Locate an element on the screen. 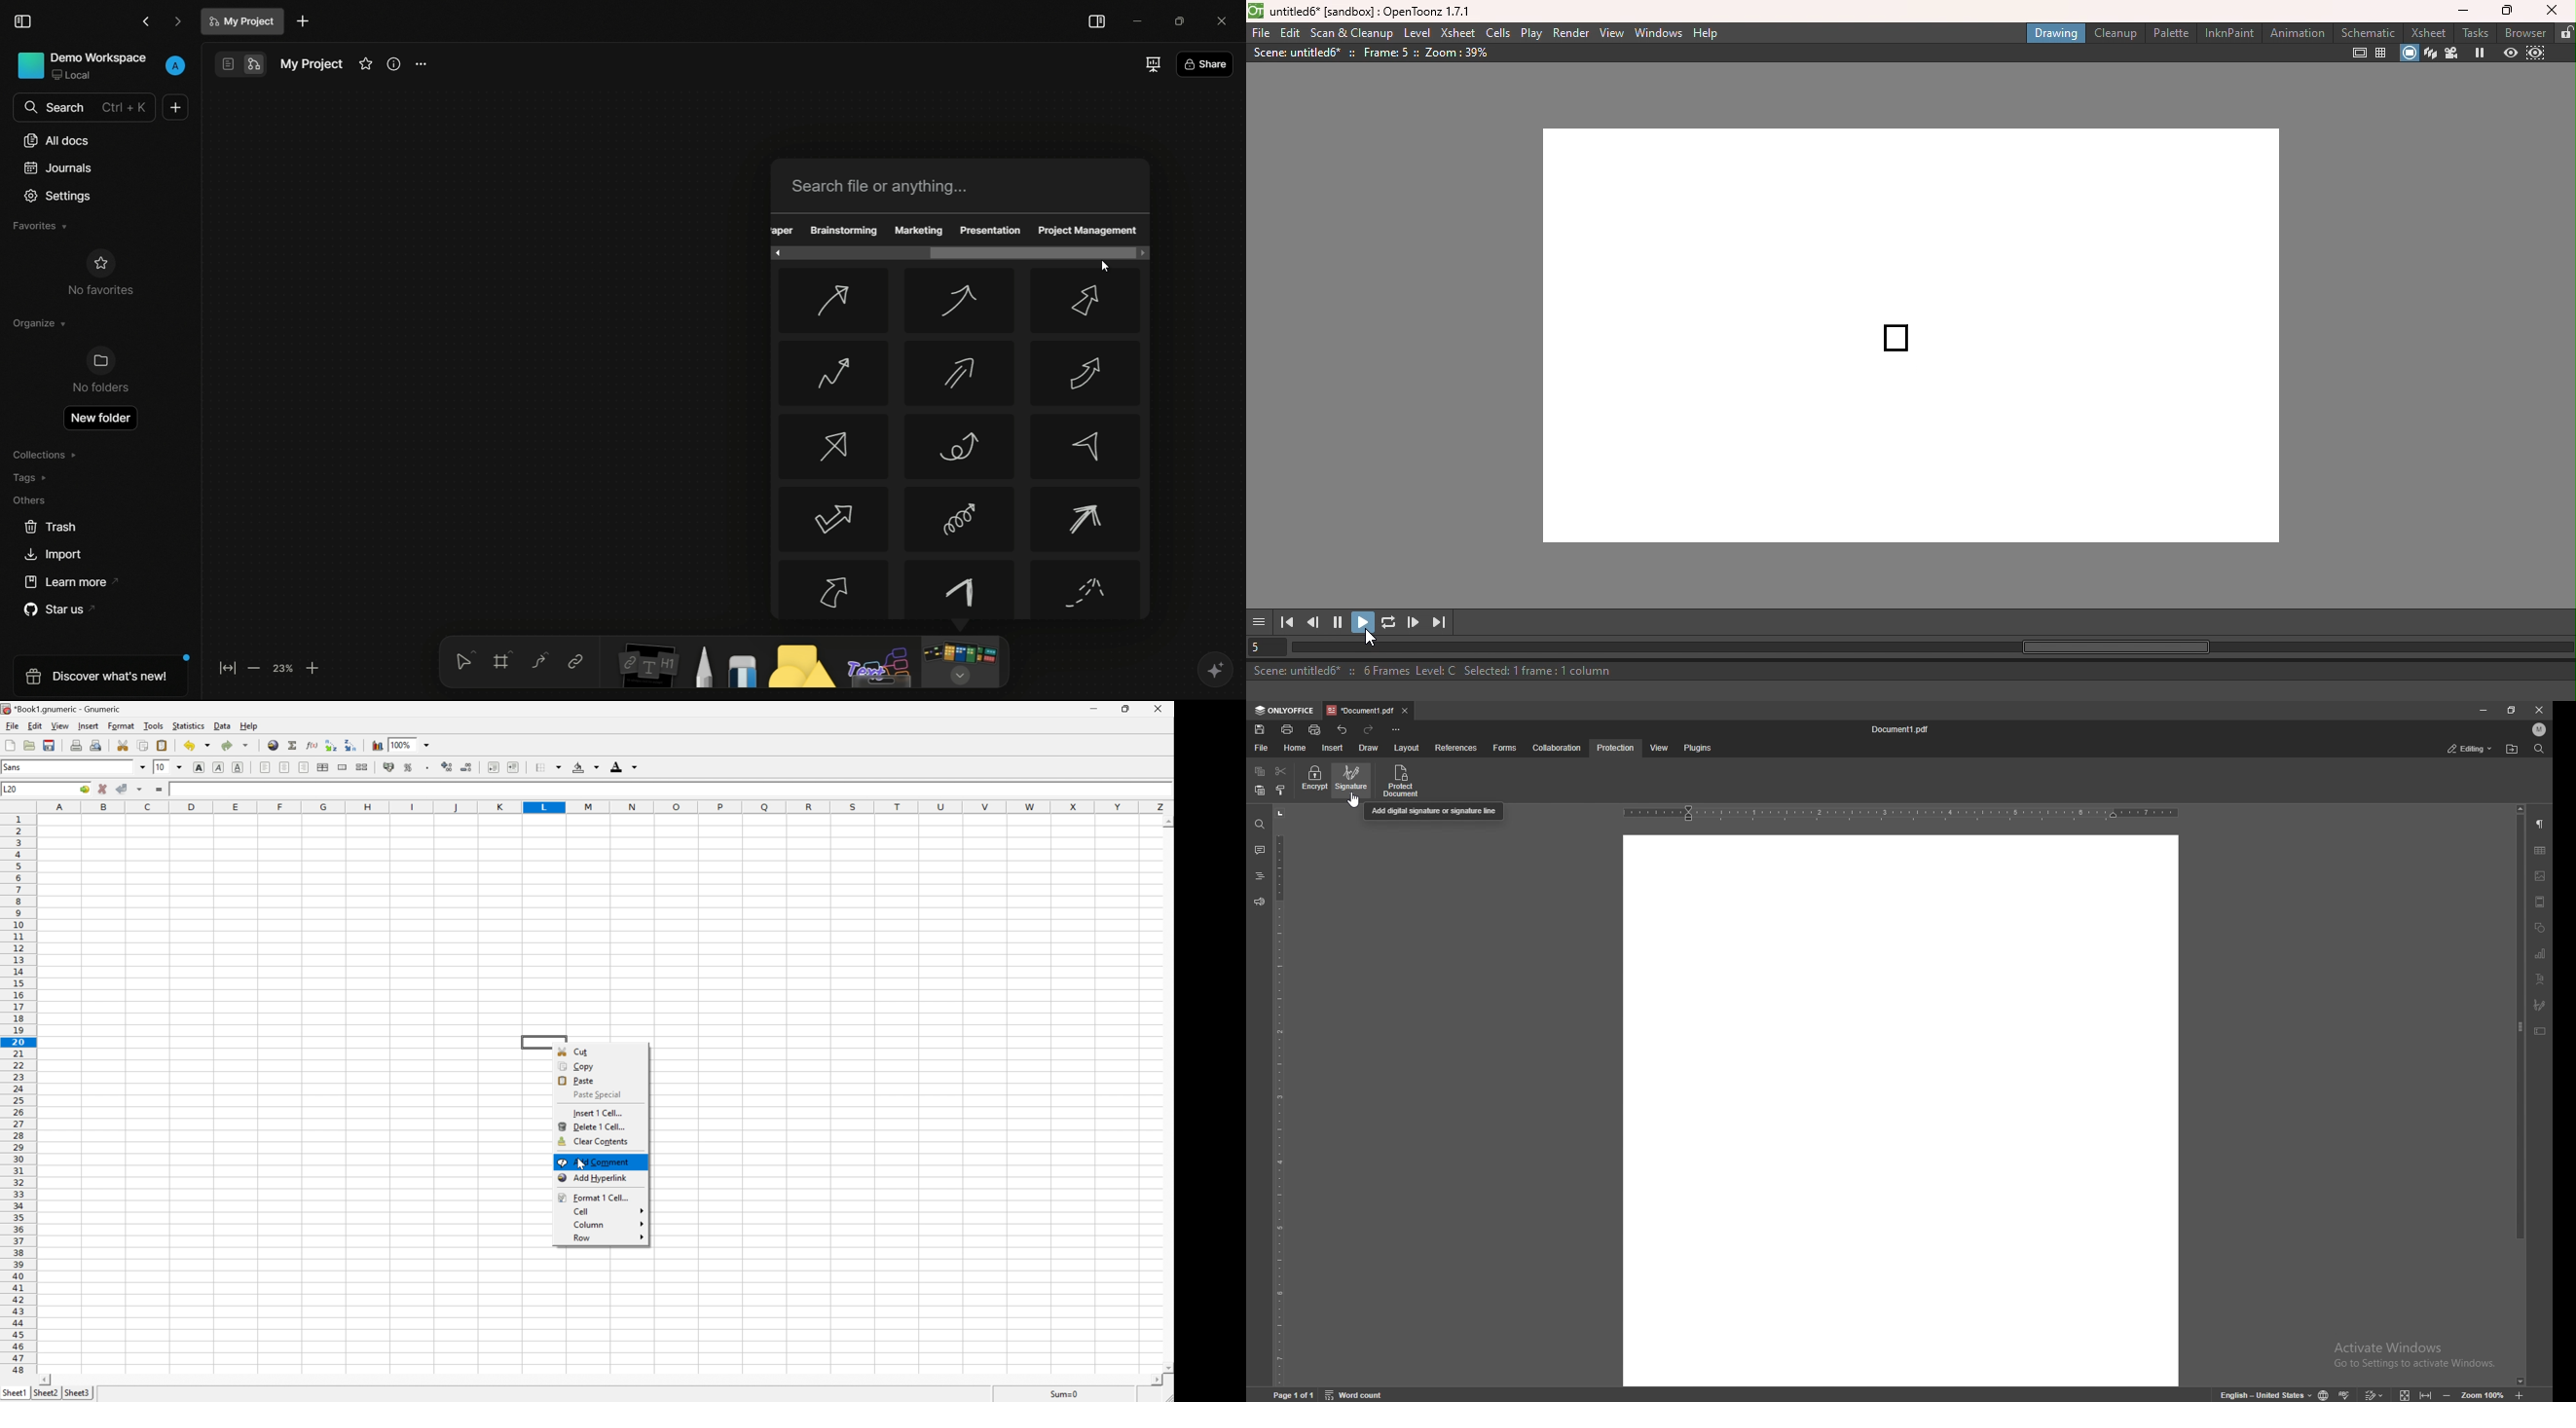  others is located at coordinates (29, 500).